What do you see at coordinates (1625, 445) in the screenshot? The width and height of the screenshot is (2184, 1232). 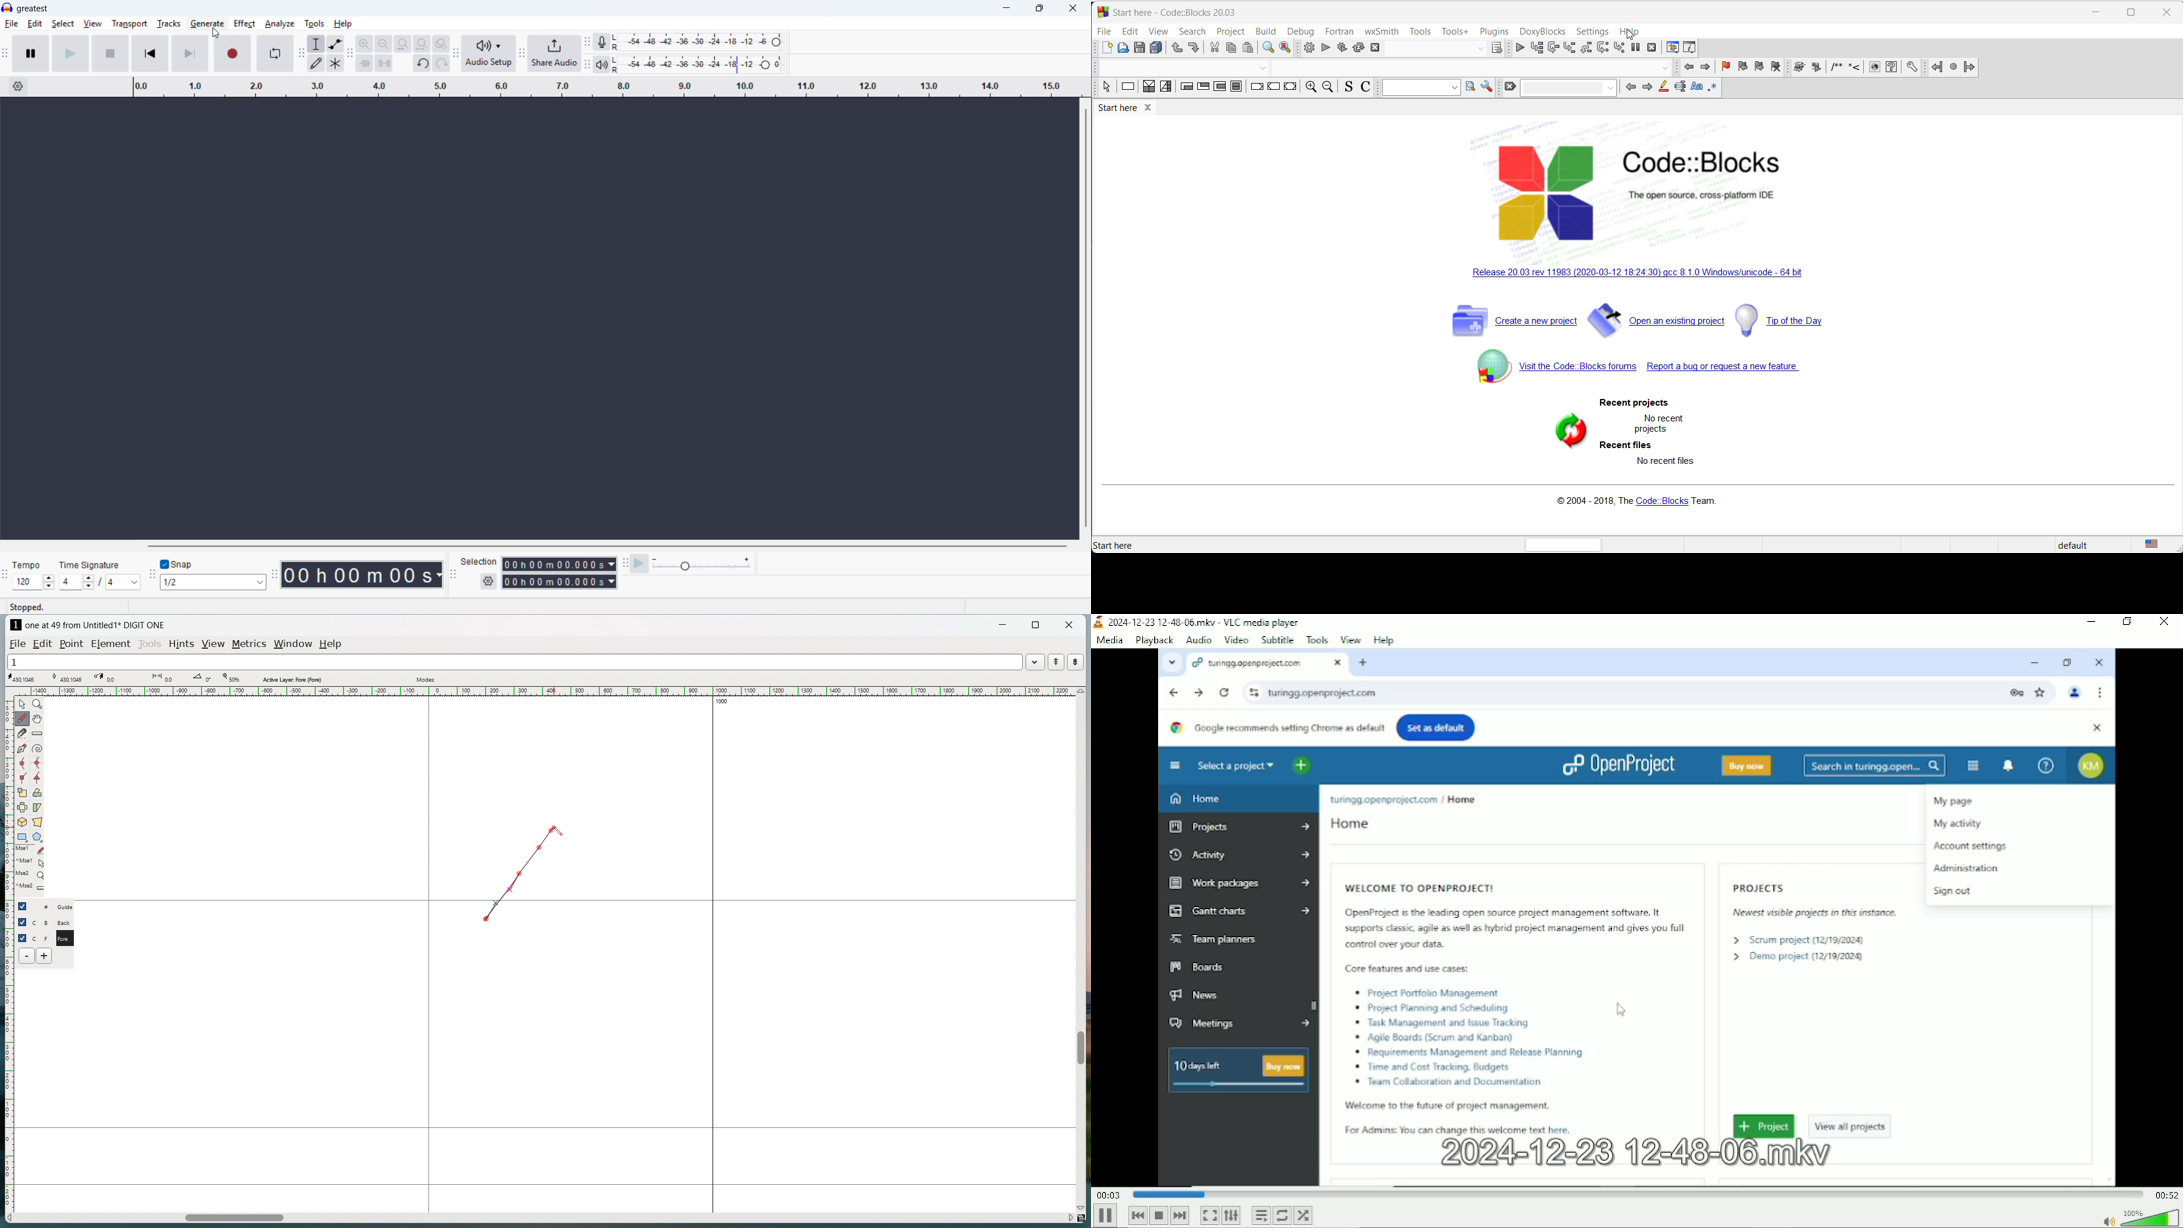 I see `recent files` at bounding box center [1625, 445].